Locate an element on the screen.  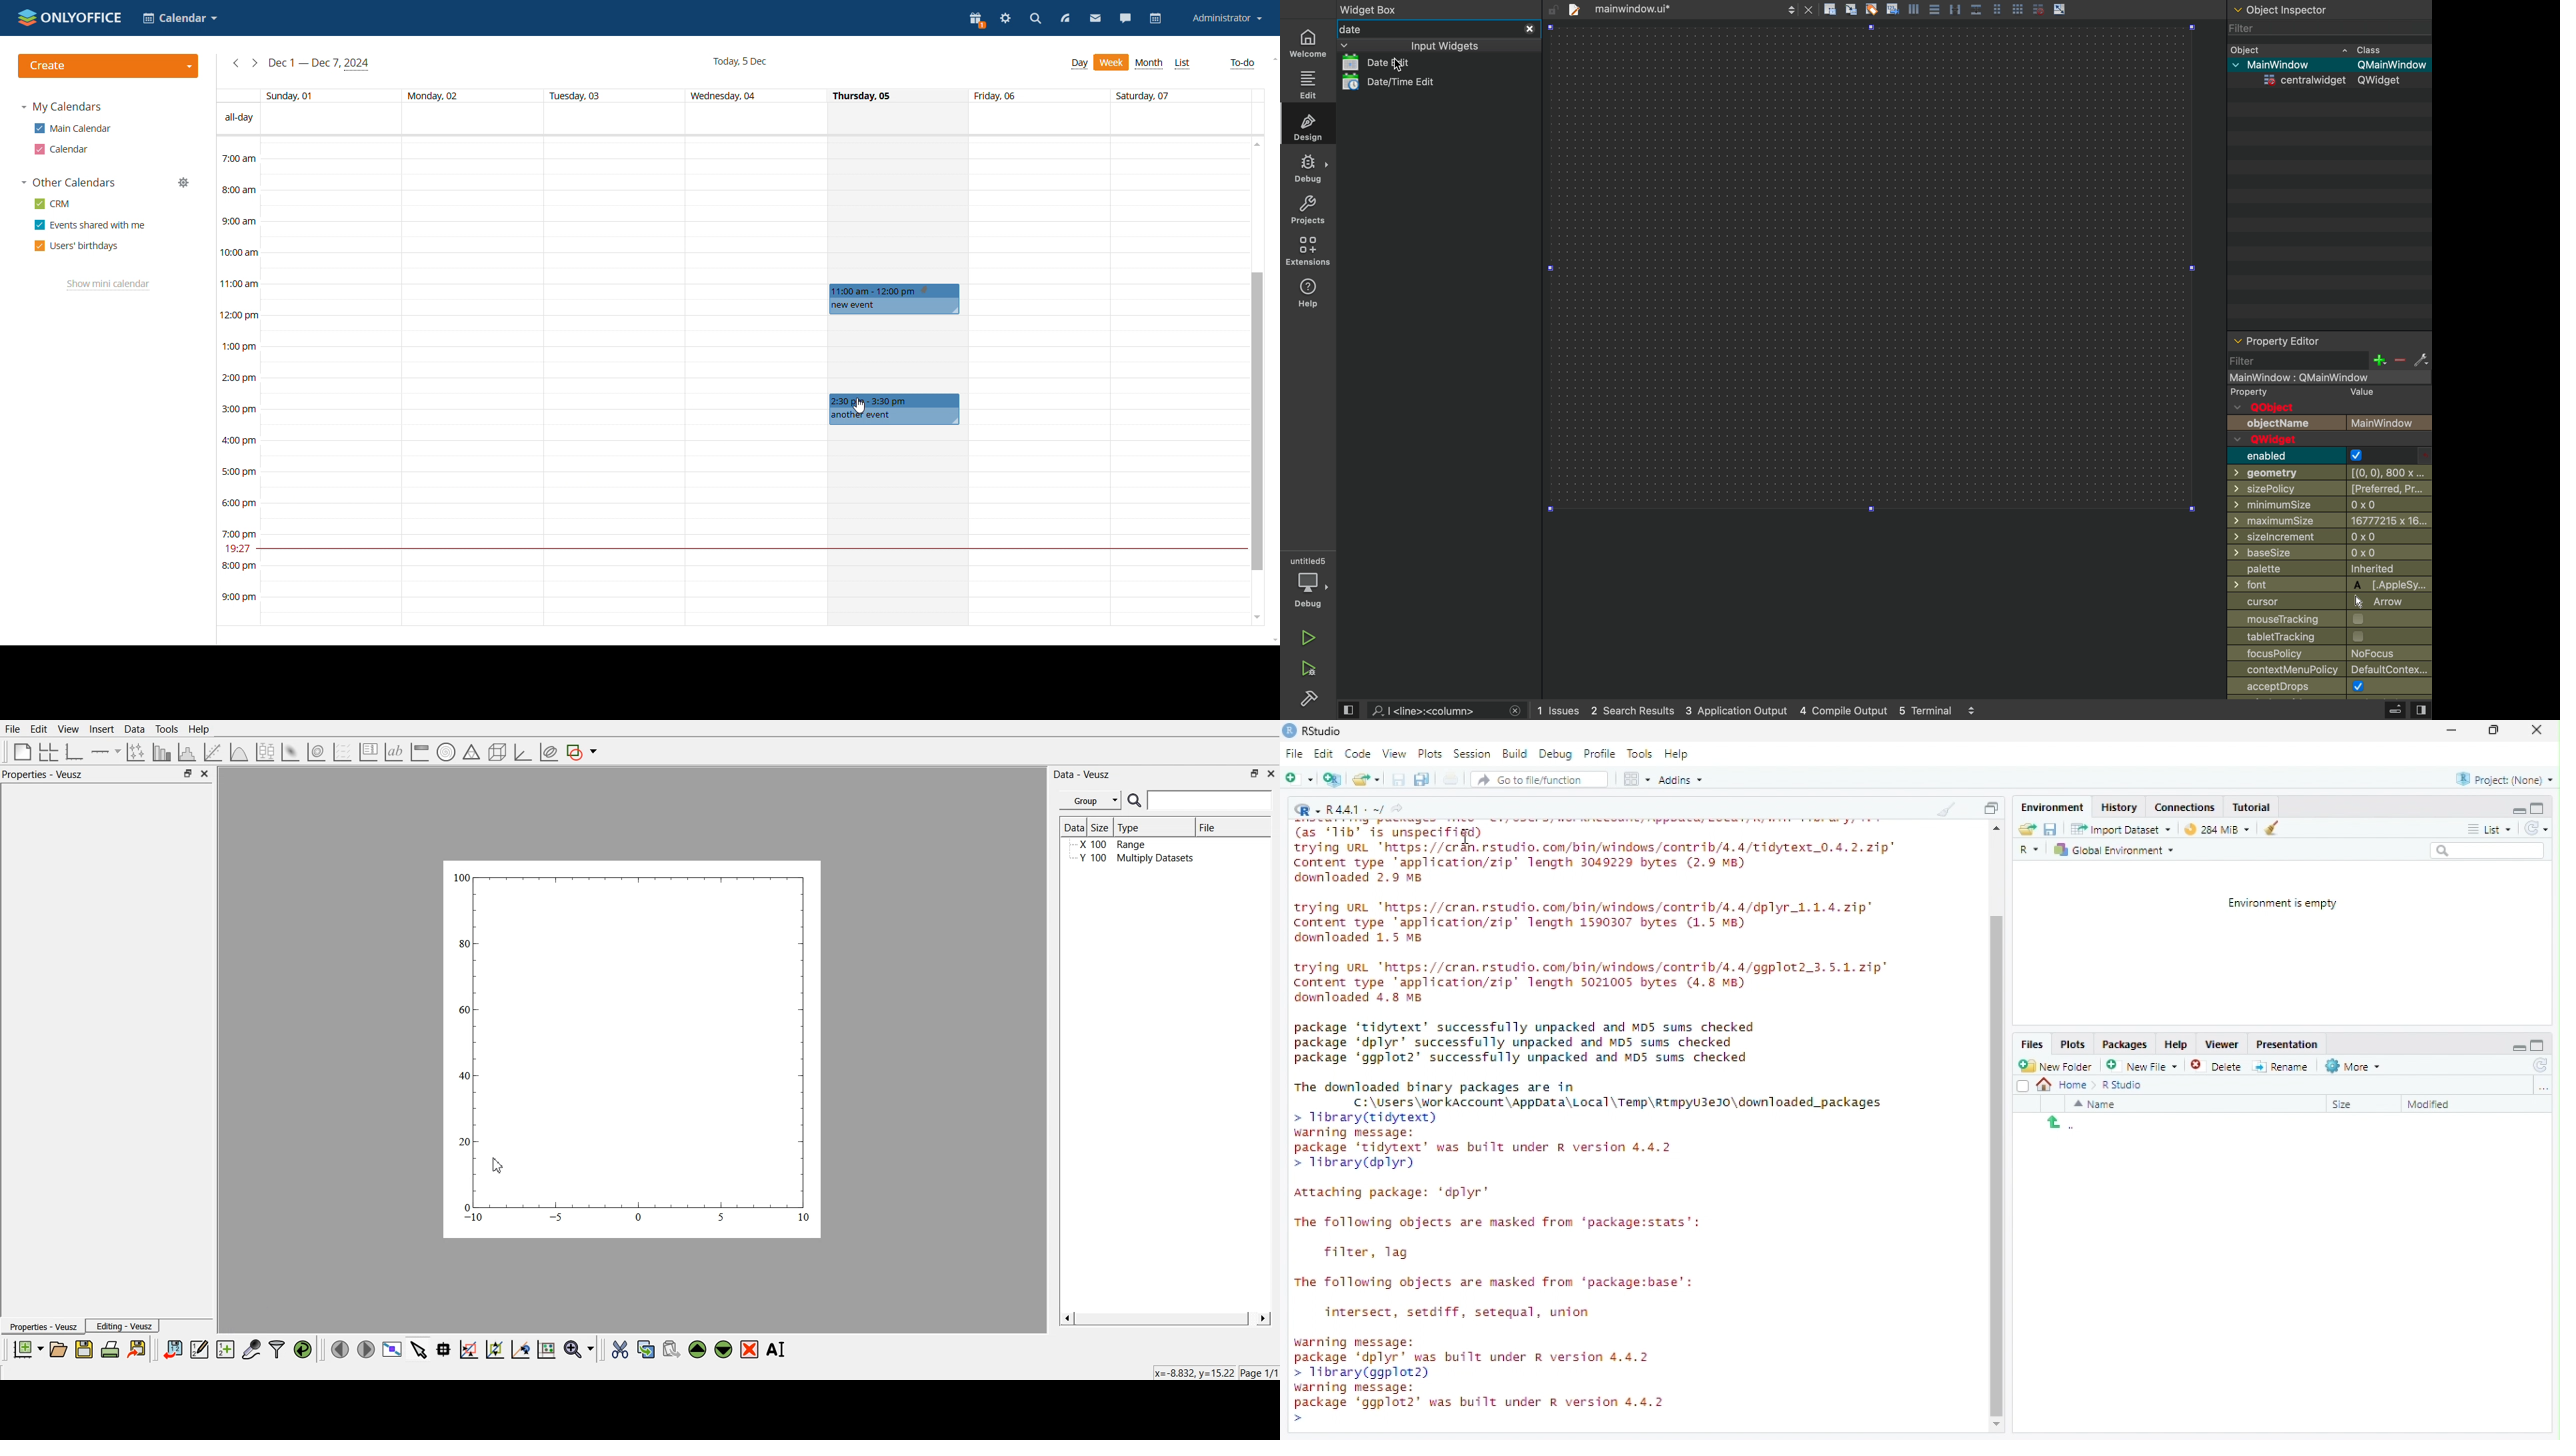
5:00 pm is located at coordinates (238, 471).